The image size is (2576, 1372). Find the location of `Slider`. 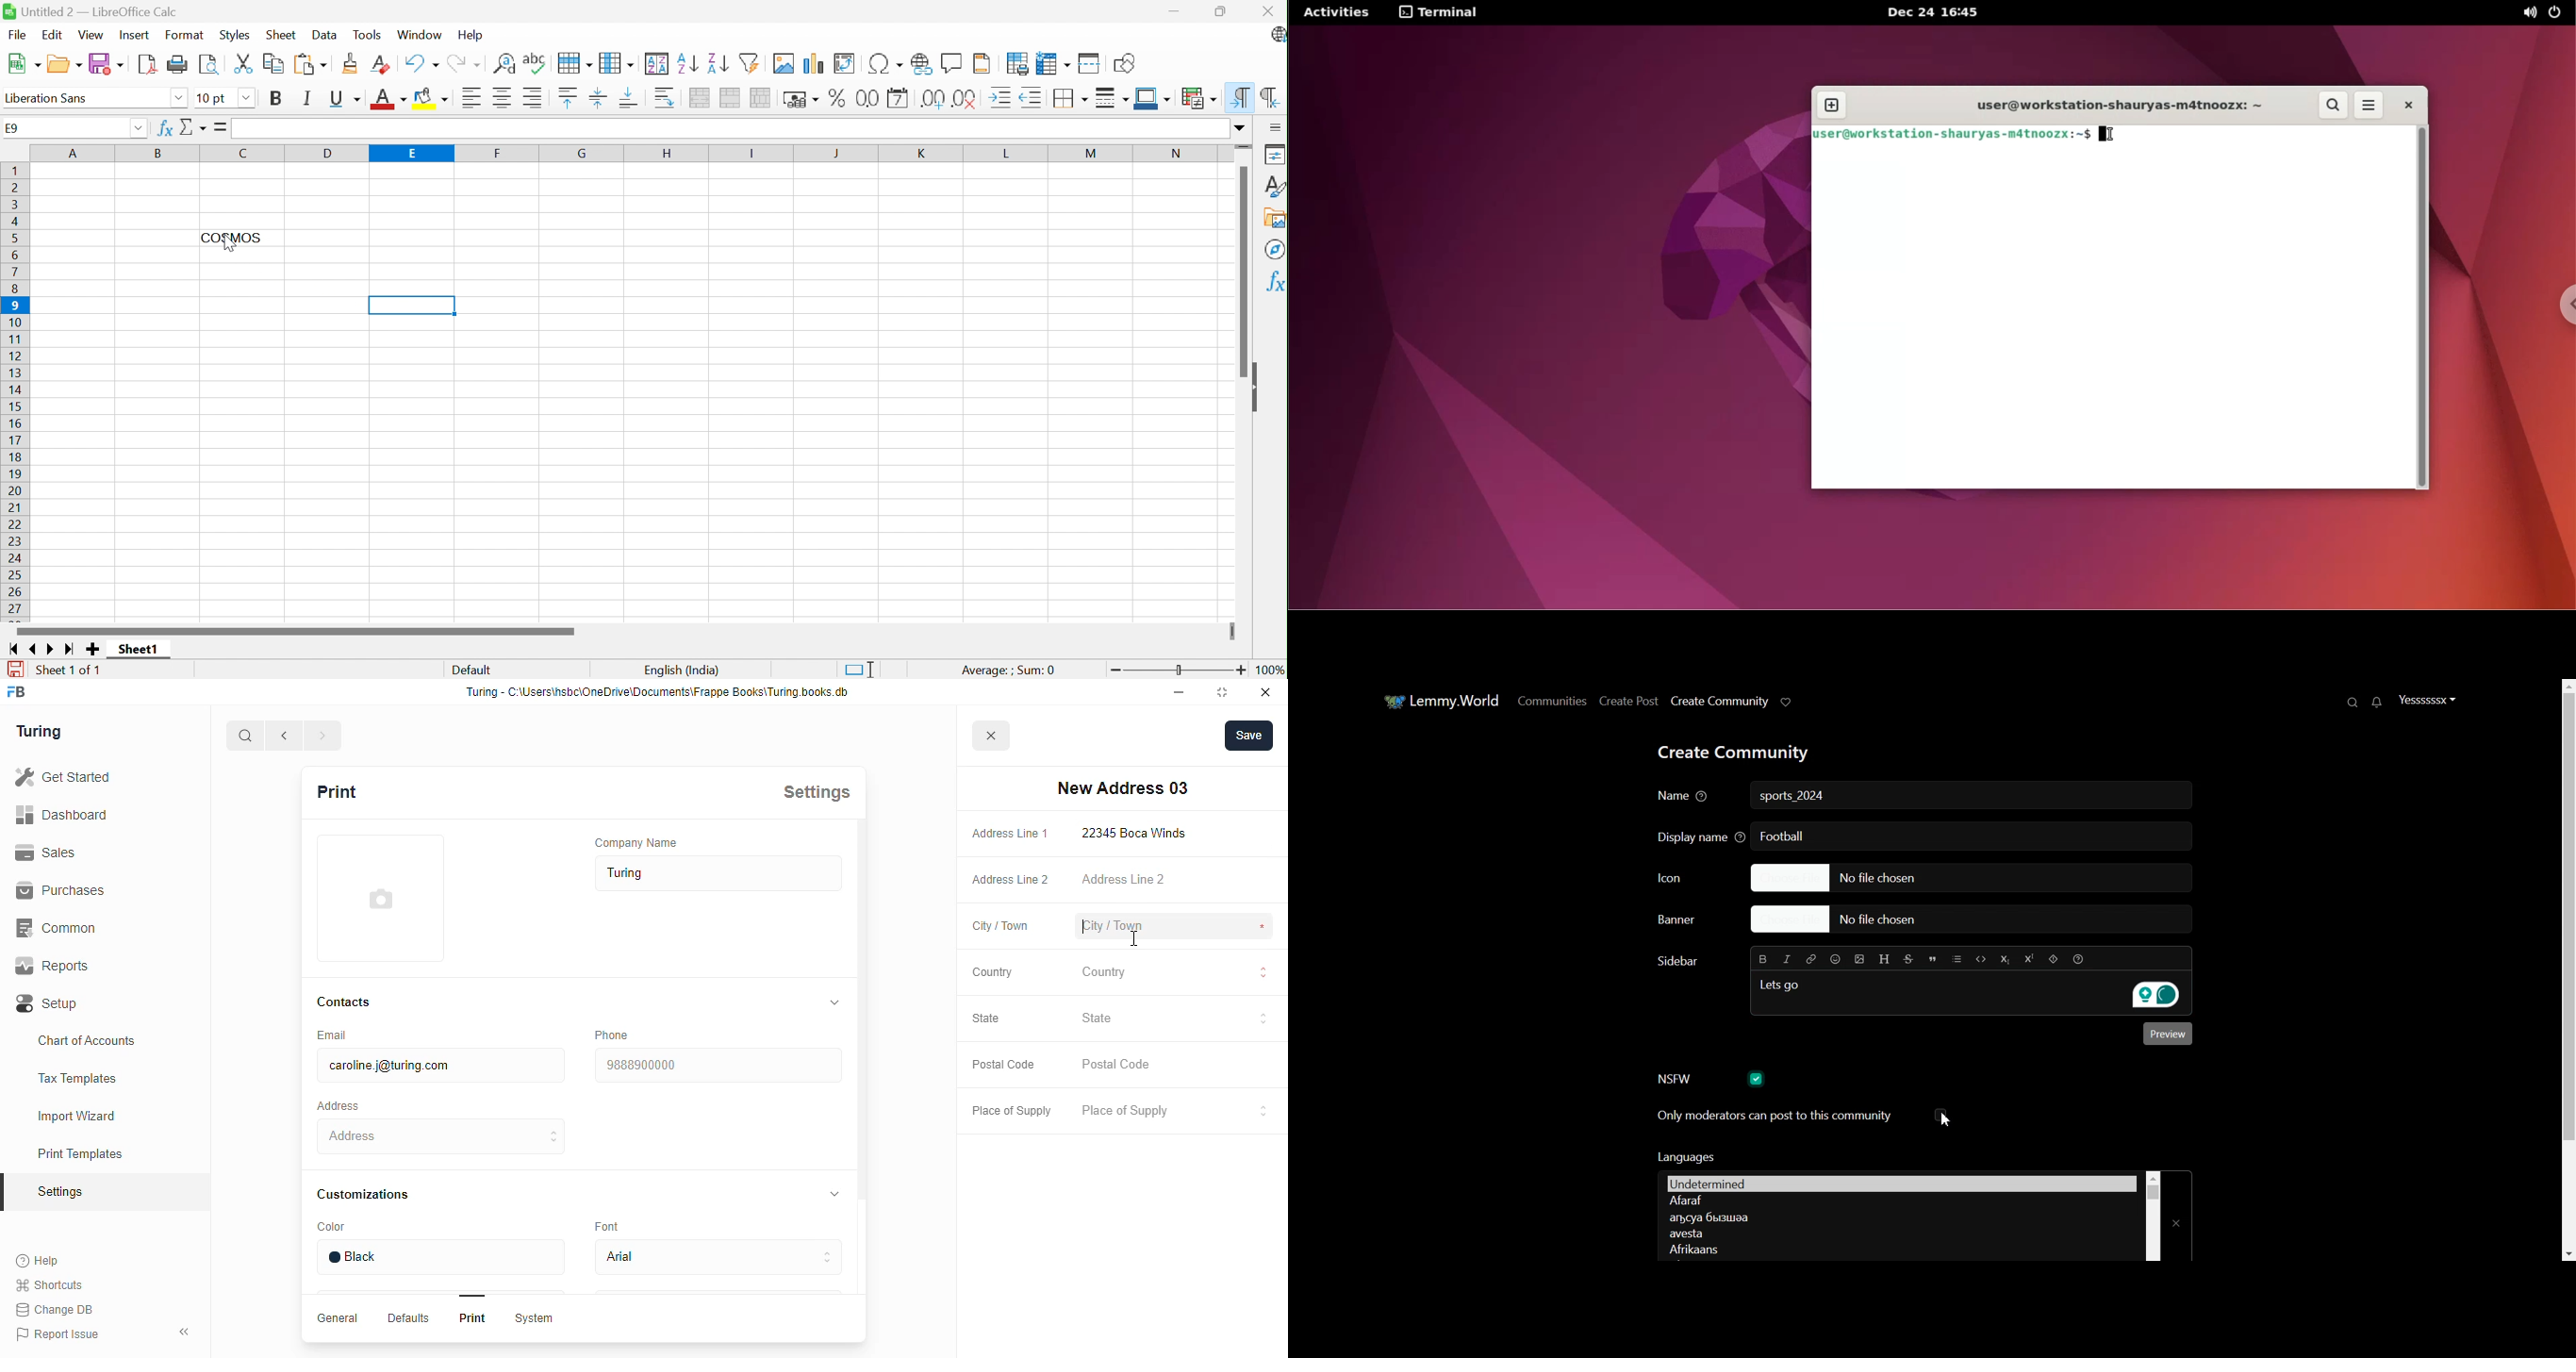

Slider is located at coordinates (1245, 145).